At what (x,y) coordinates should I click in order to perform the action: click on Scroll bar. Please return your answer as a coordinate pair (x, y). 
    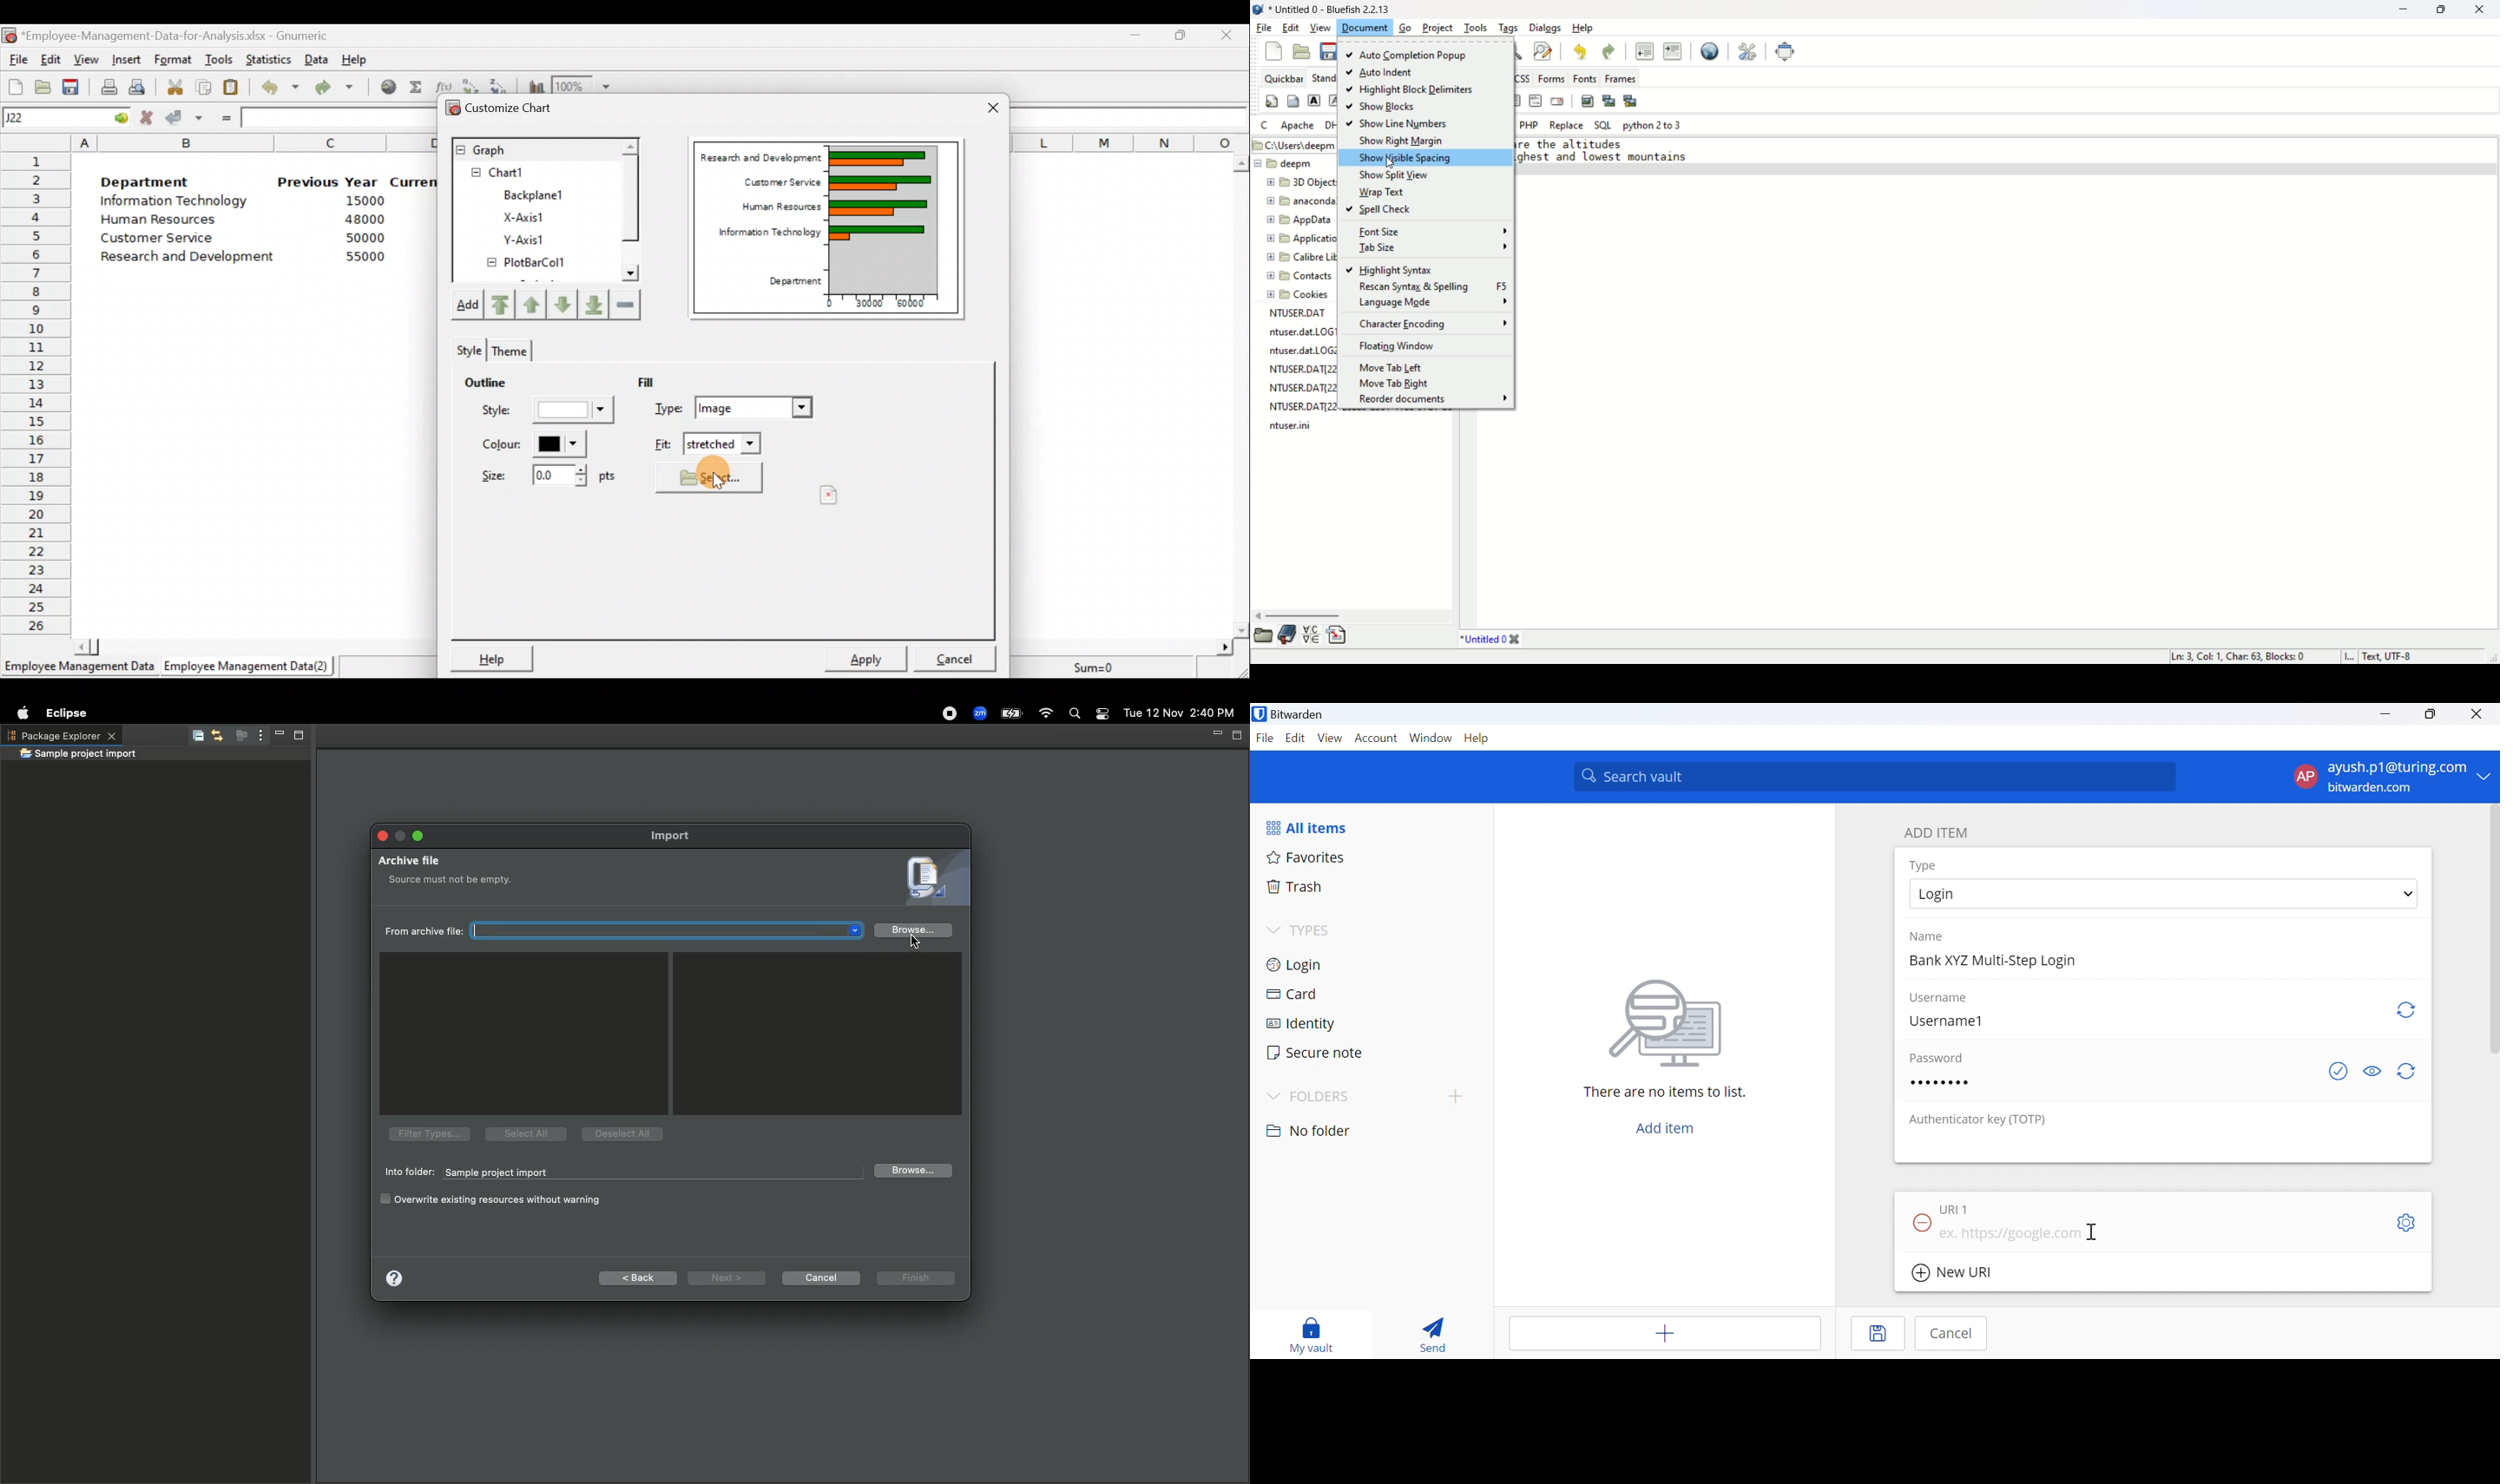
    Looking at the image, I should click on (1242, 392).